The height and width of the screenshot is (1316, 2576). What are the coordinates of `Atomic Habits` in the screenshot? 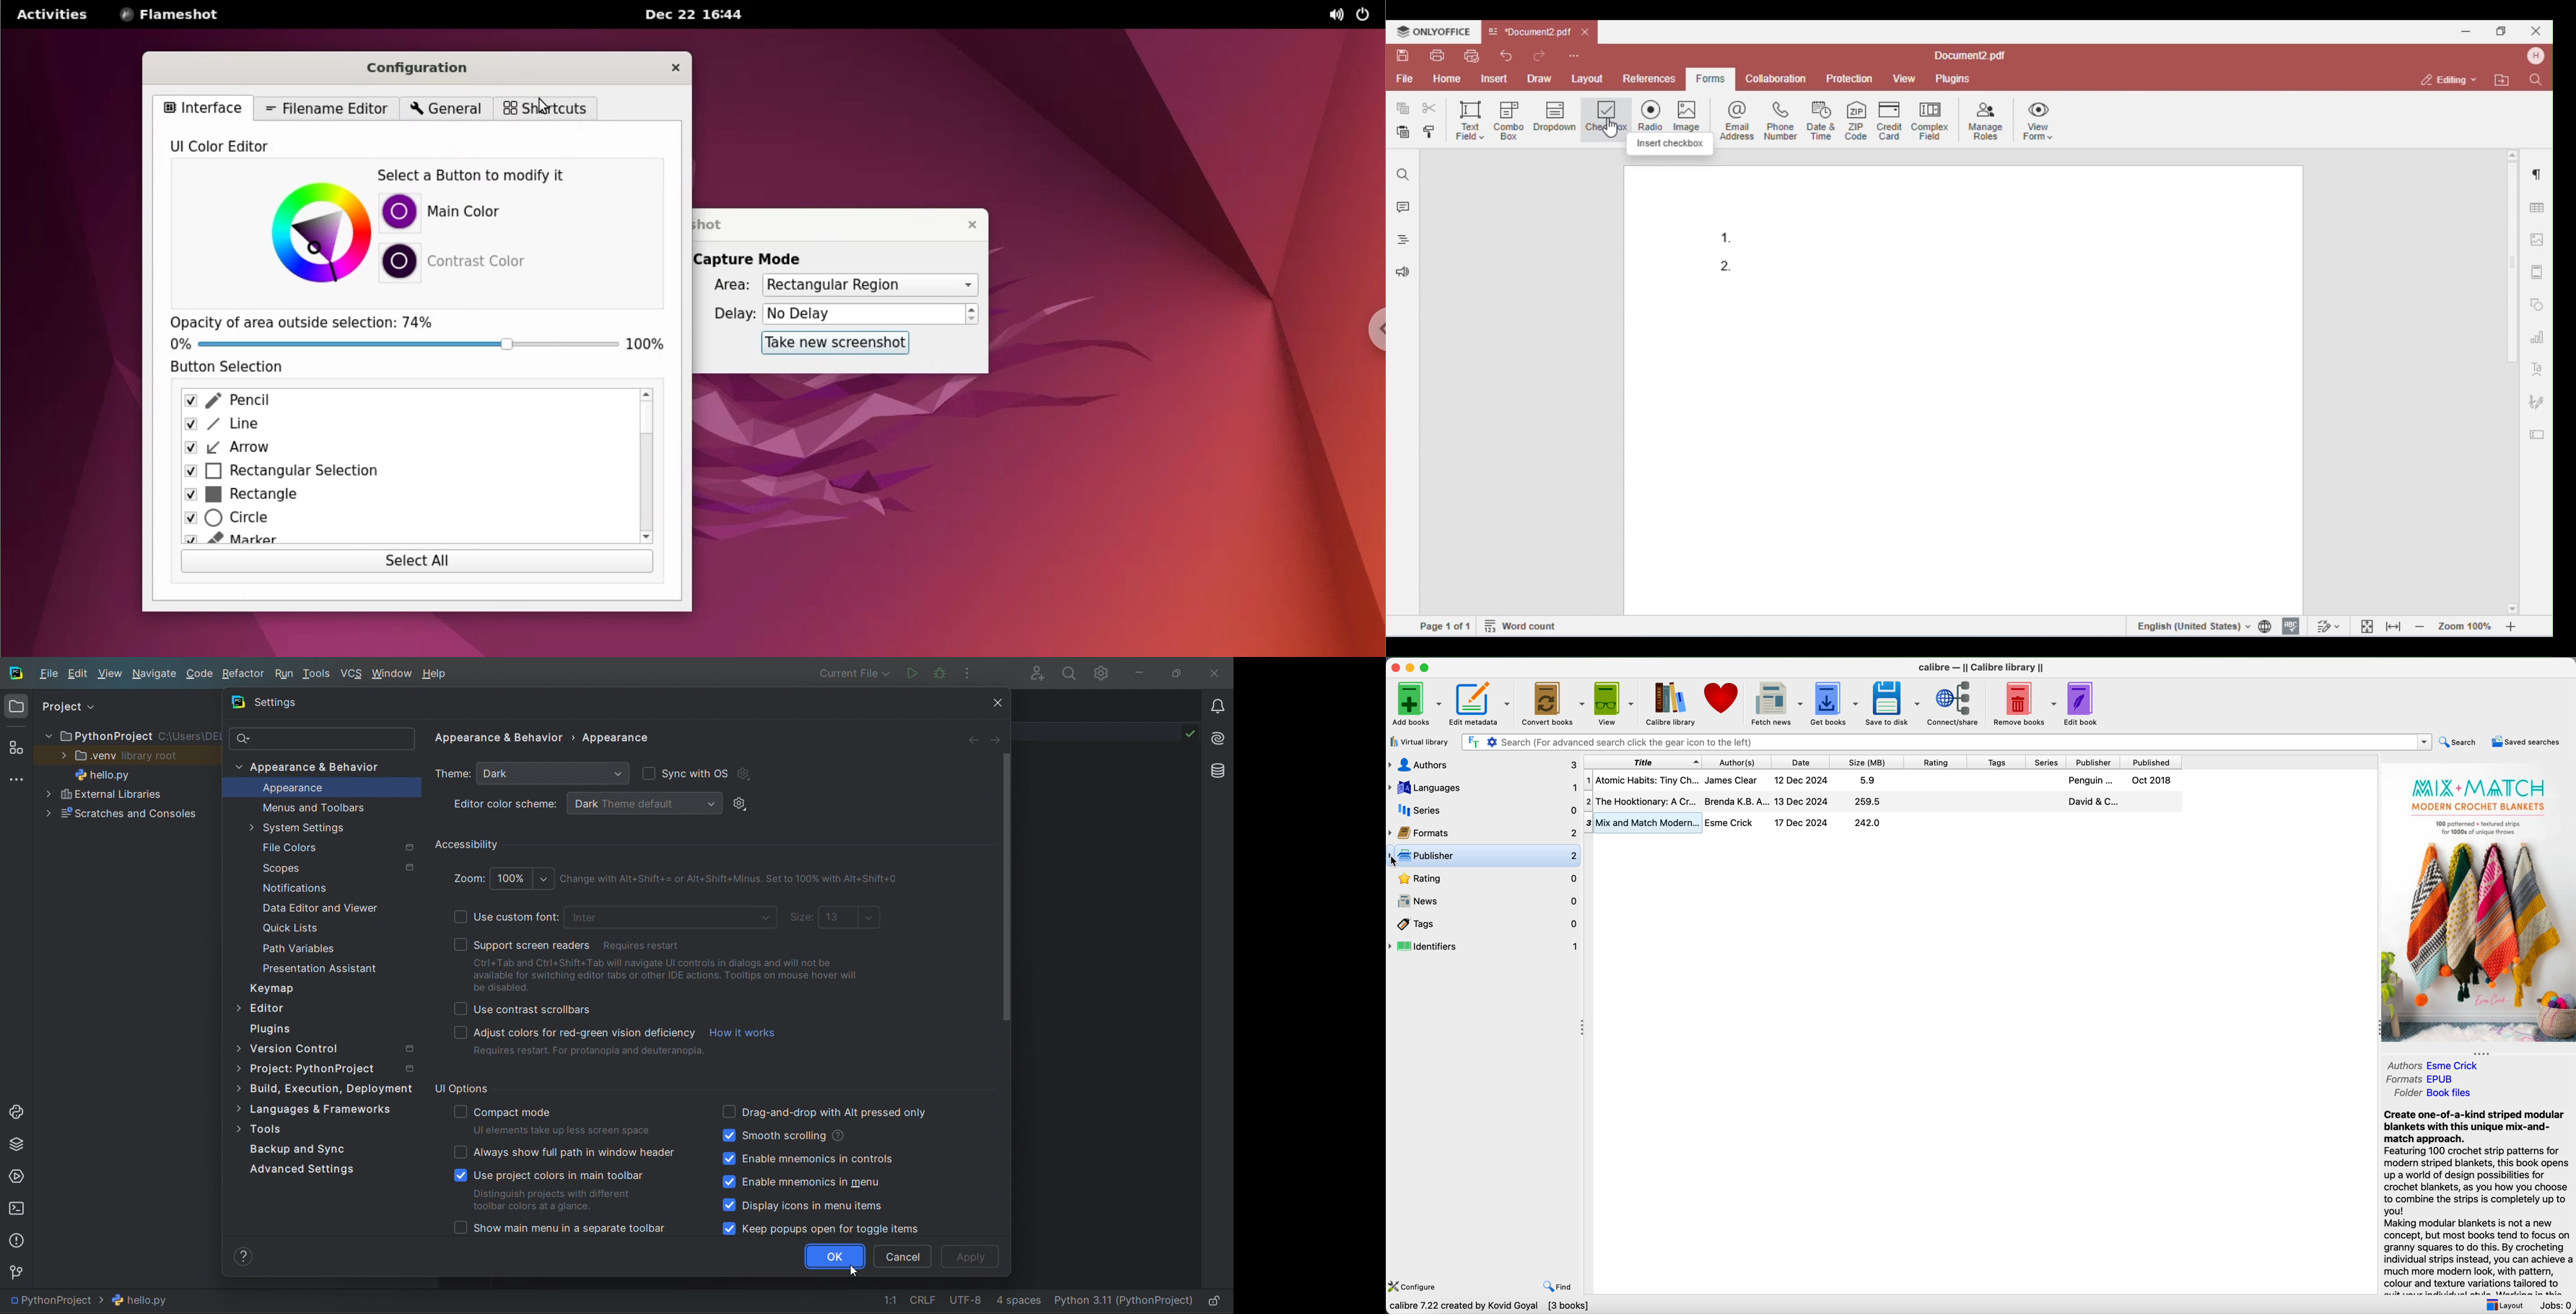 It's located at (1884, 780).